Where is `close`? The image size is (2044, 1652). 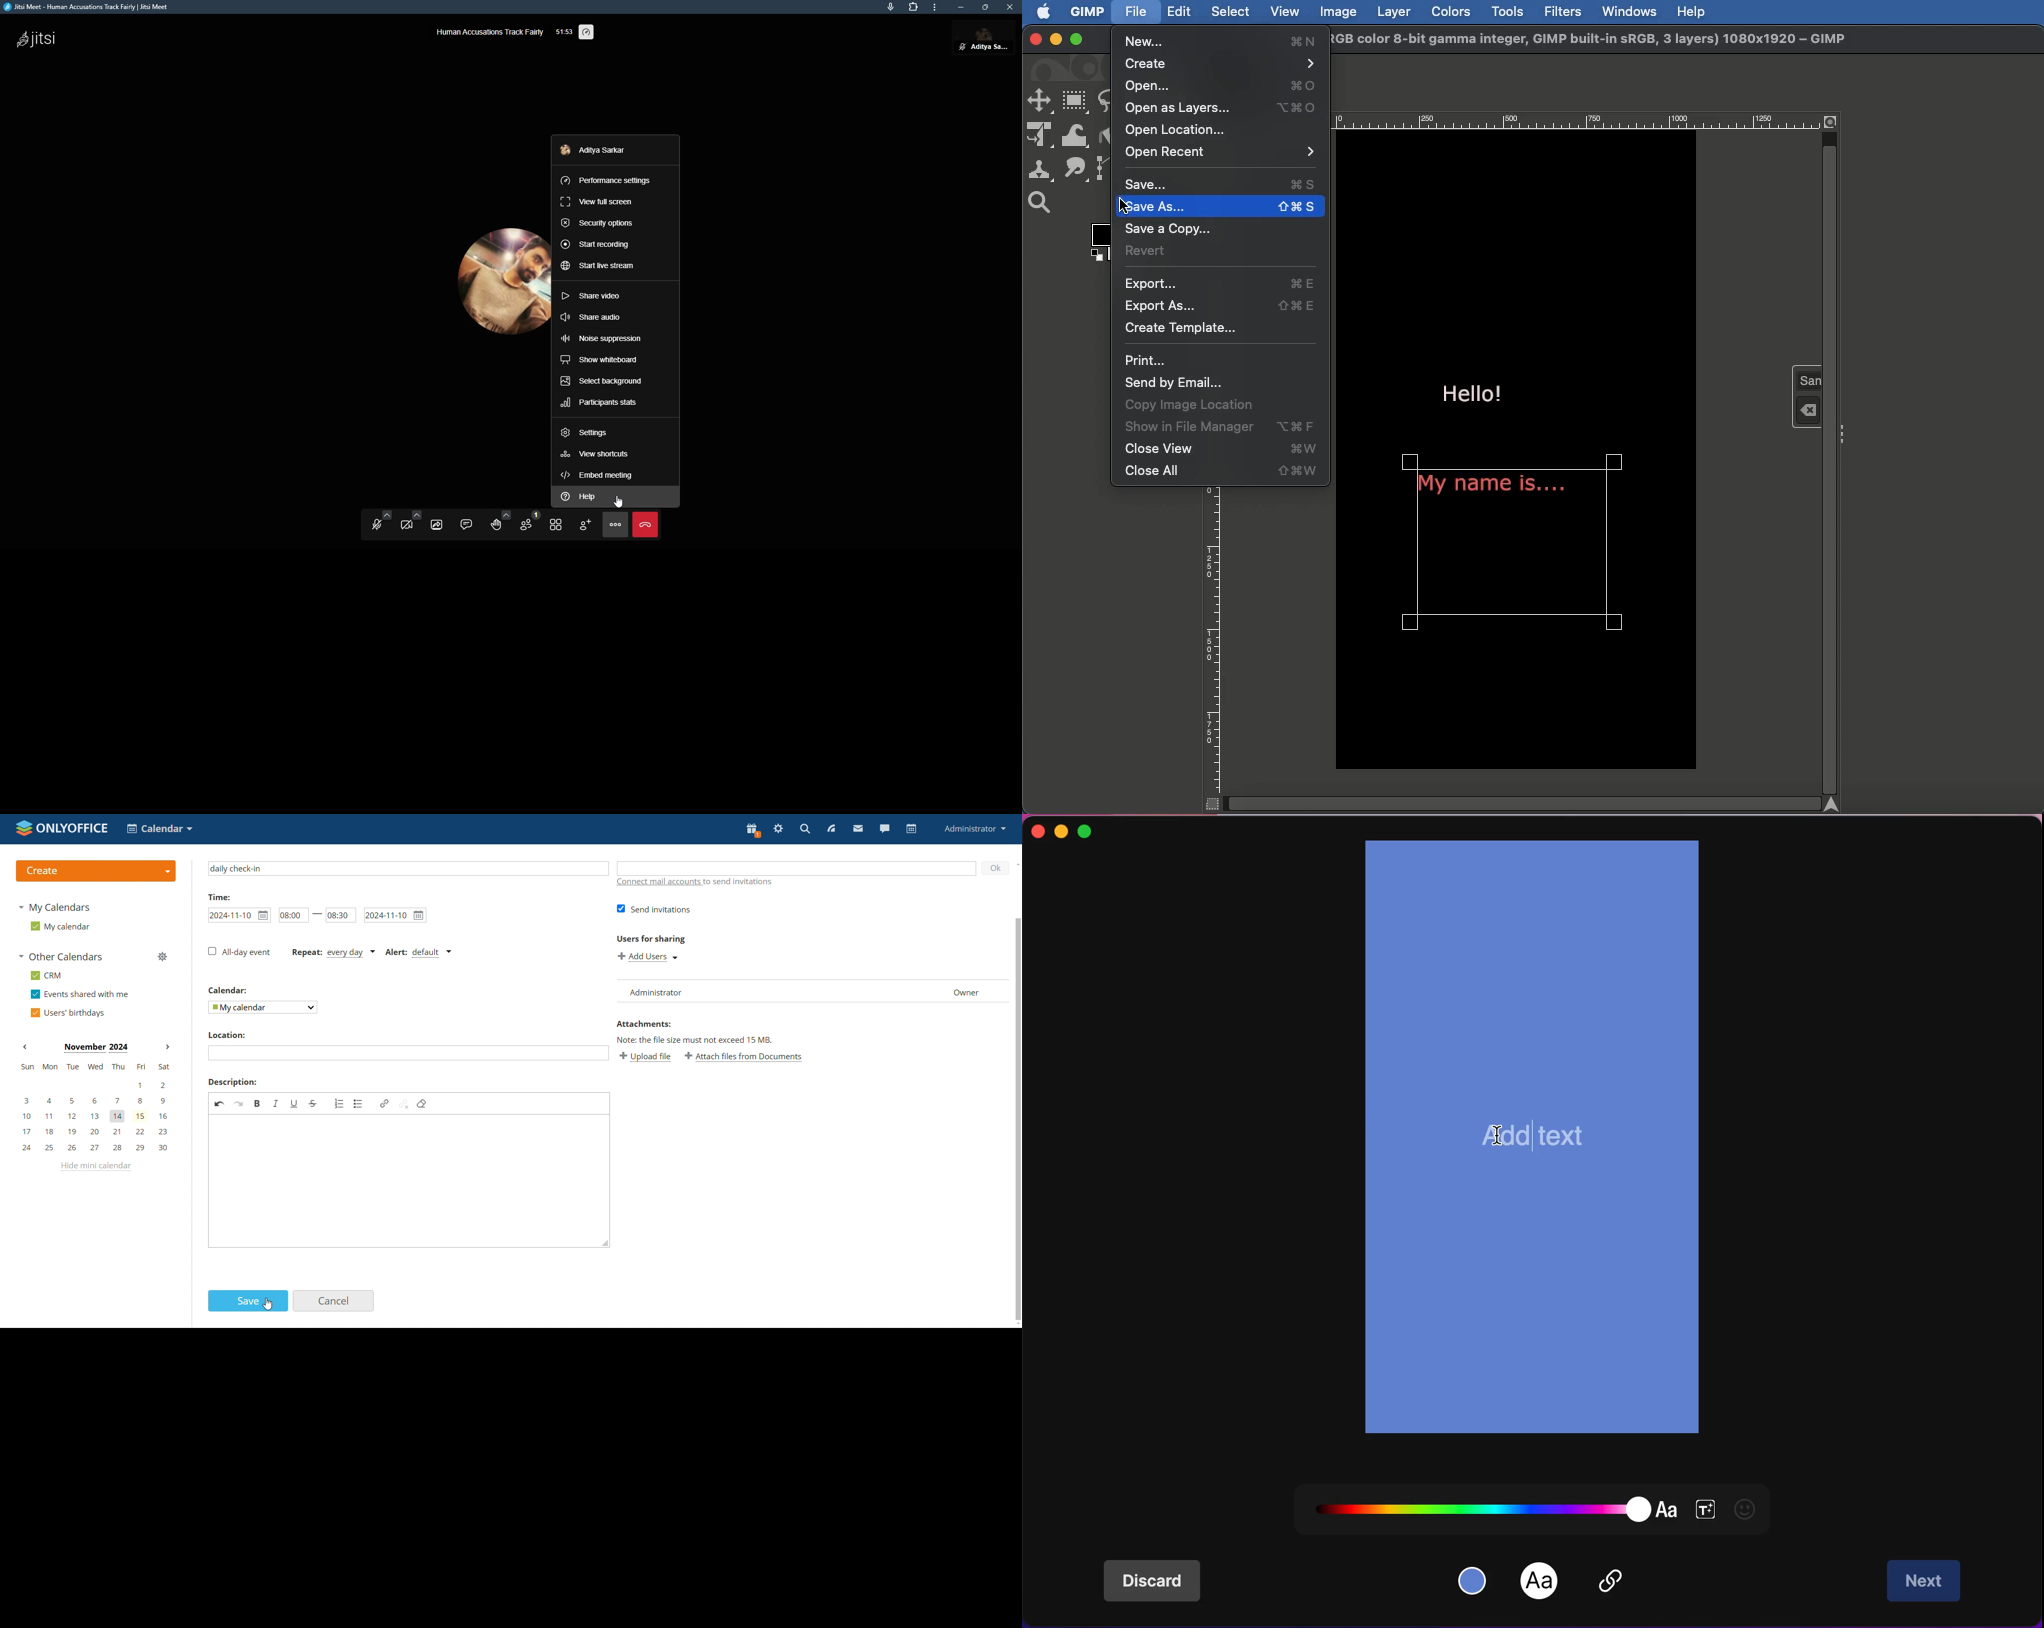
close is located at coordinates (1036, 832).